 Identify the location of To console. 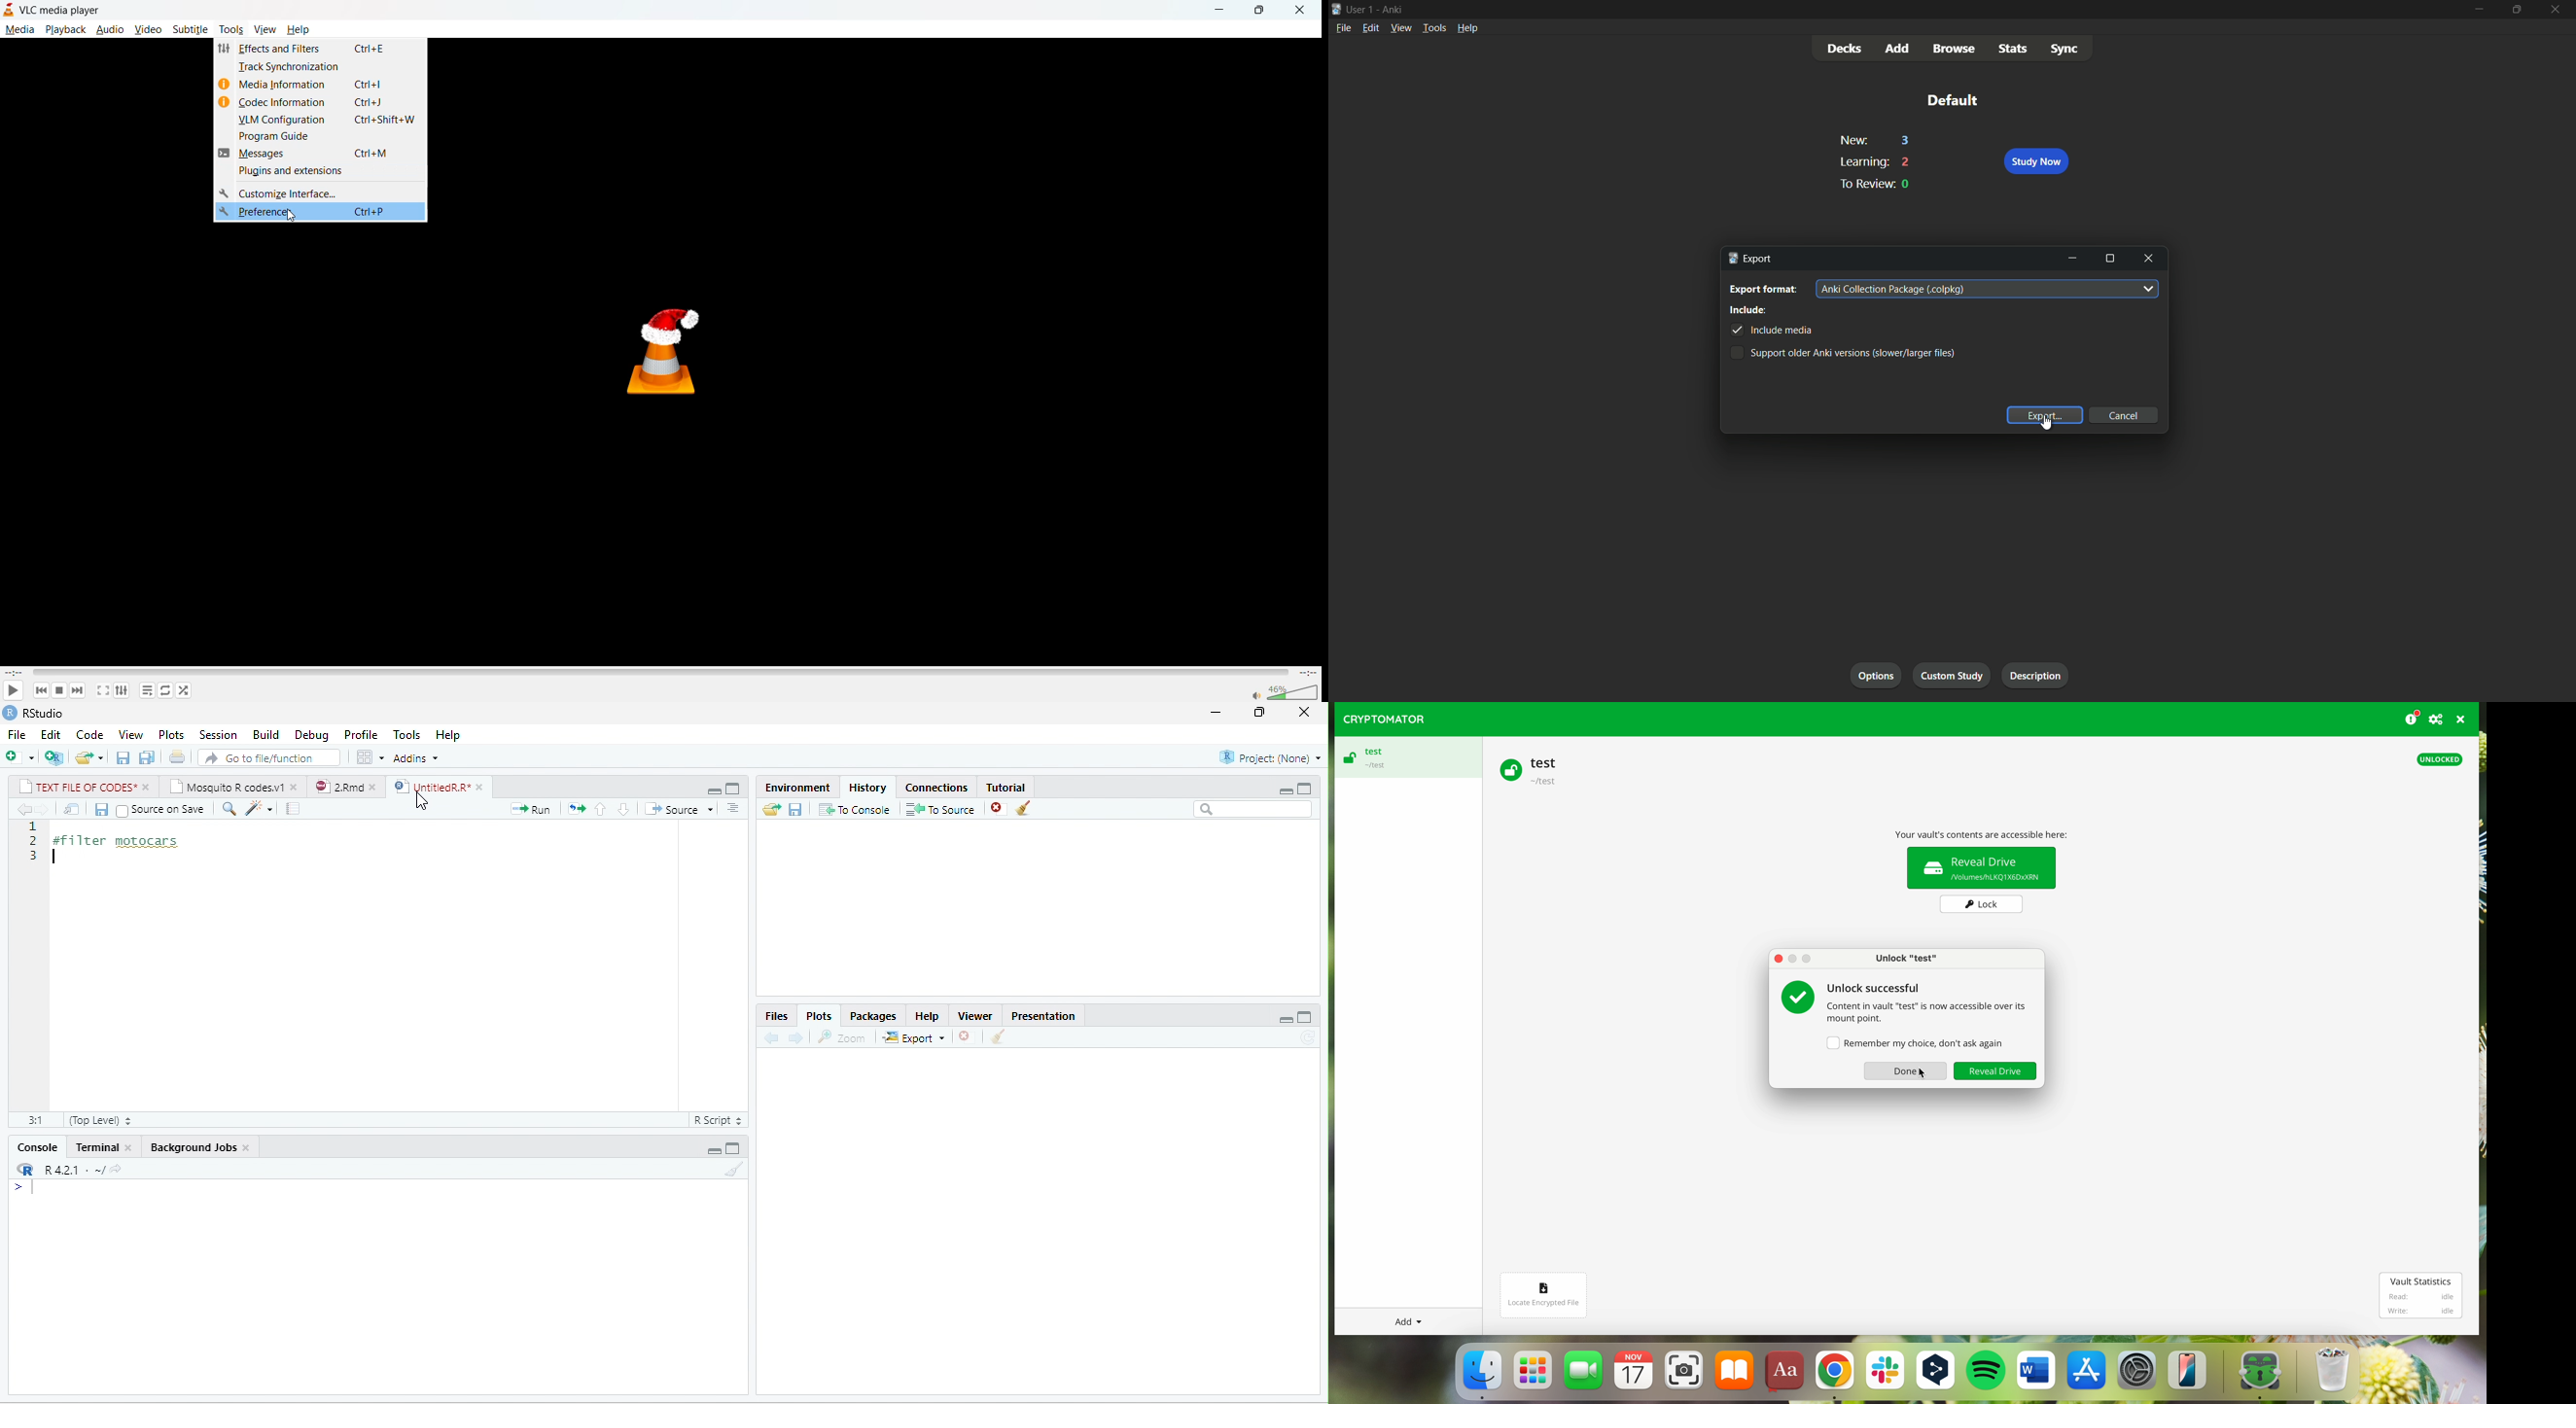
(855, 809).